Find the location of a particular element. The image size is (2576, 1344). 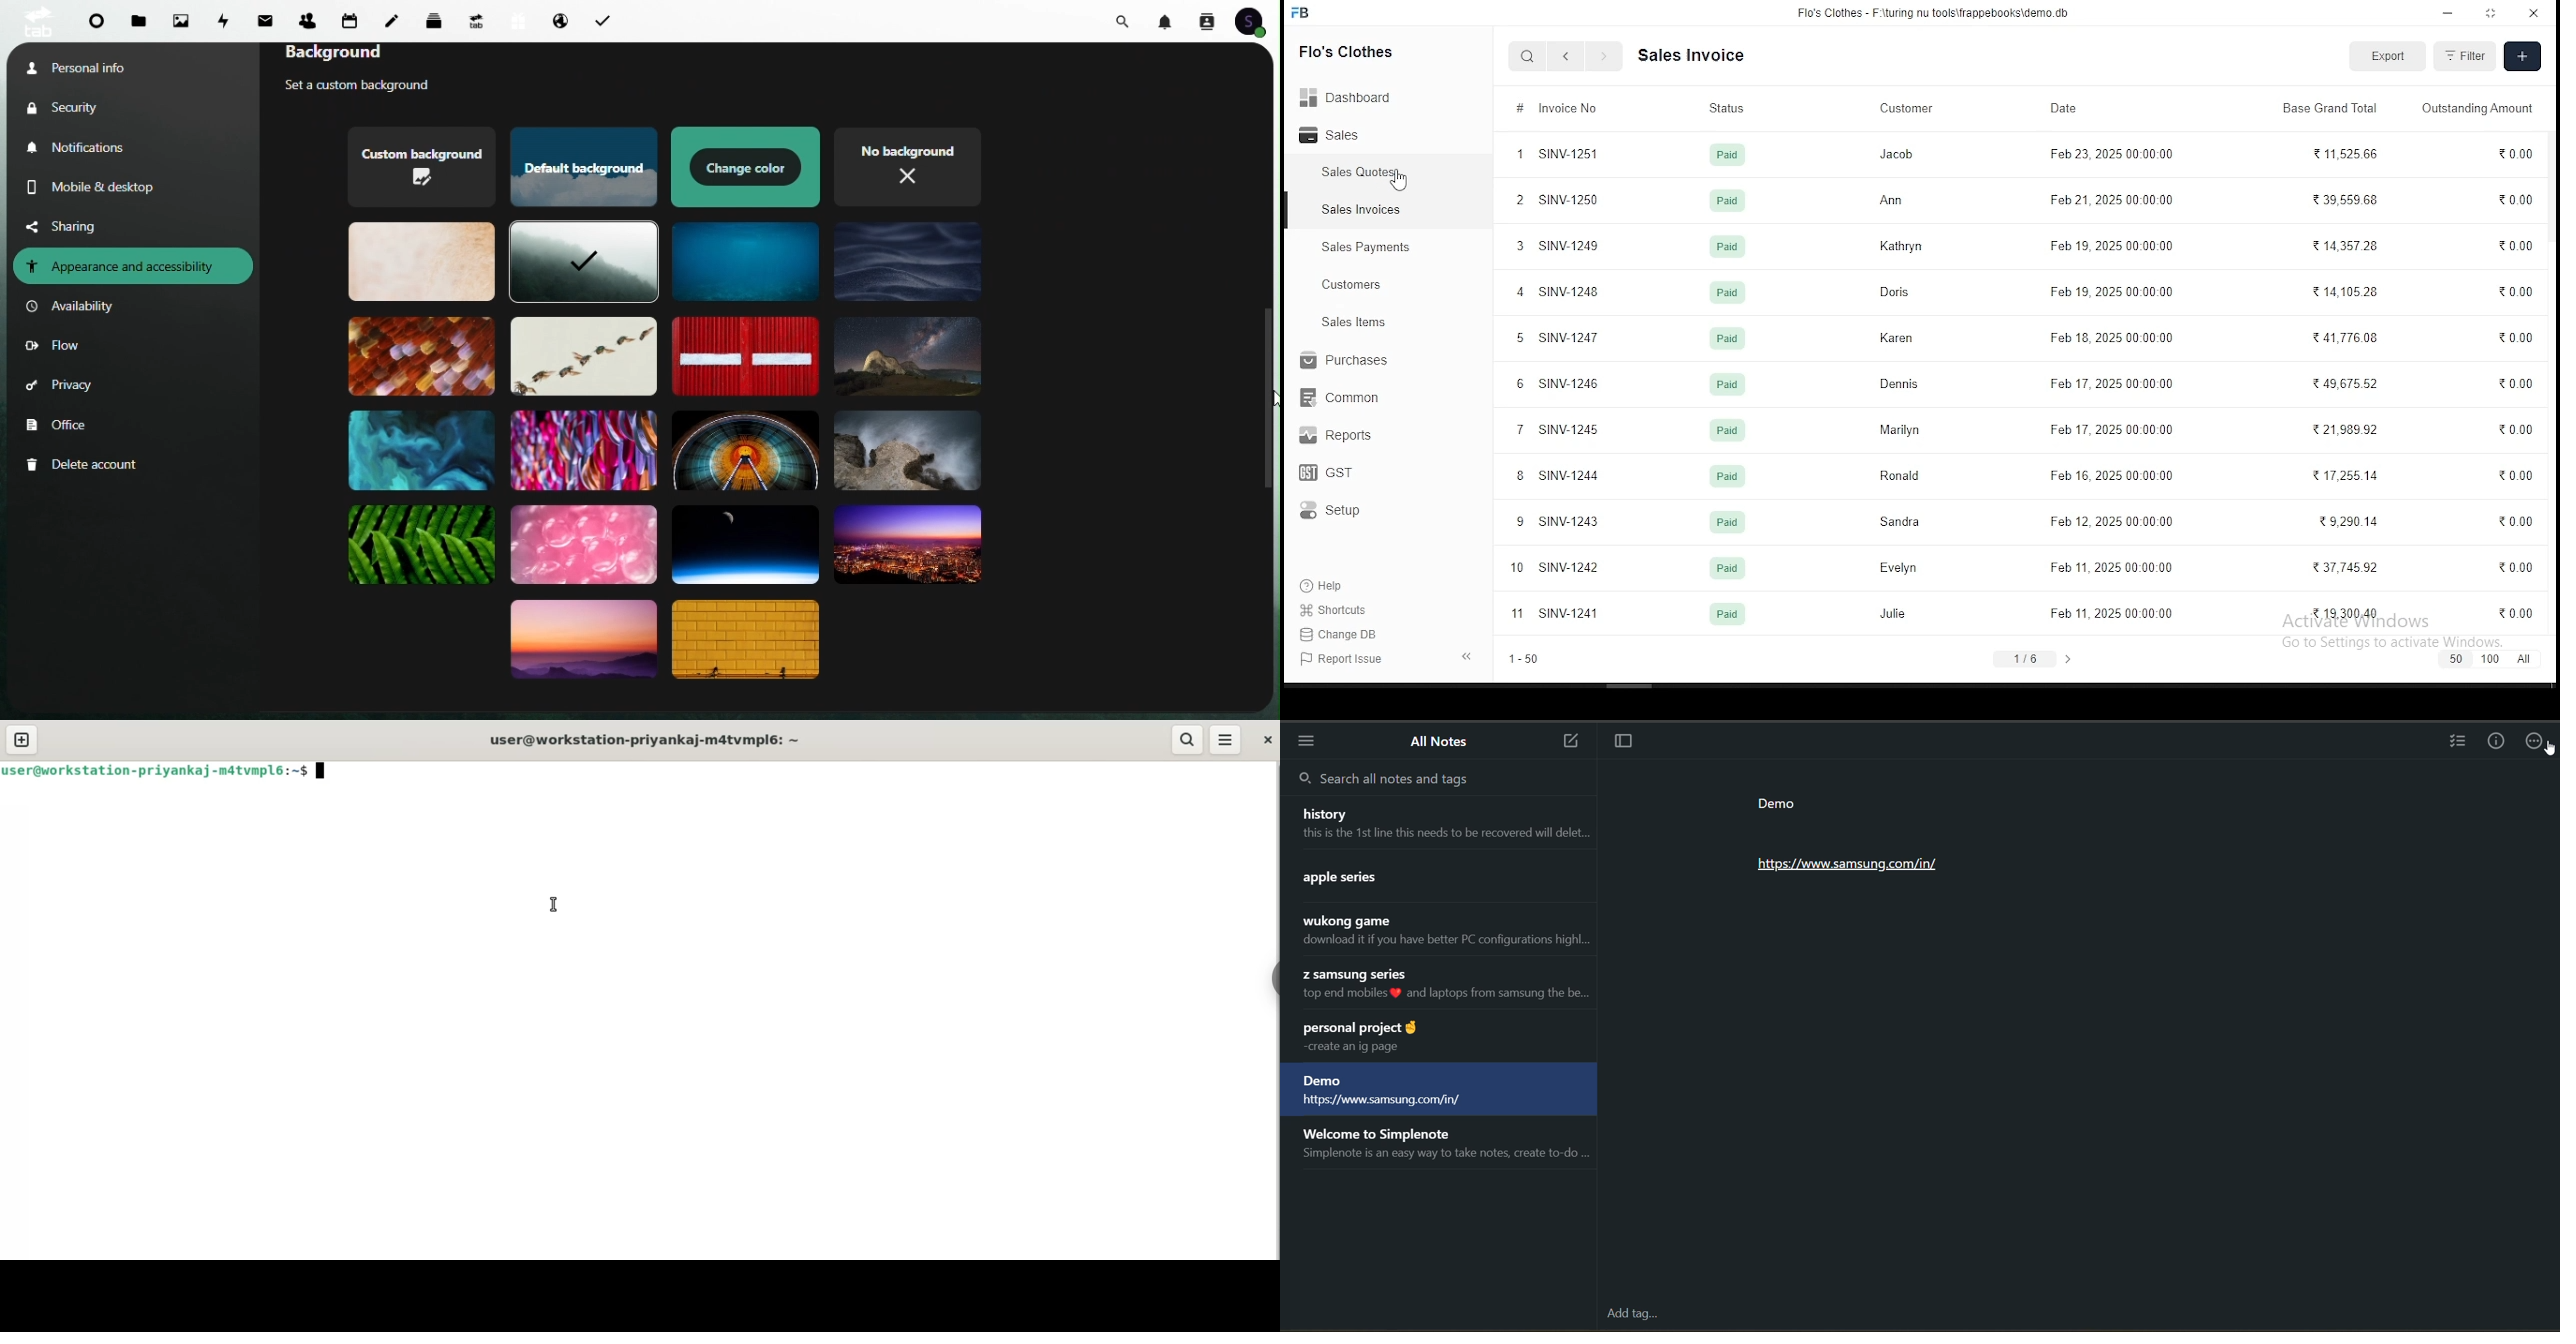

cursor is located at coordinates (1272, 401).